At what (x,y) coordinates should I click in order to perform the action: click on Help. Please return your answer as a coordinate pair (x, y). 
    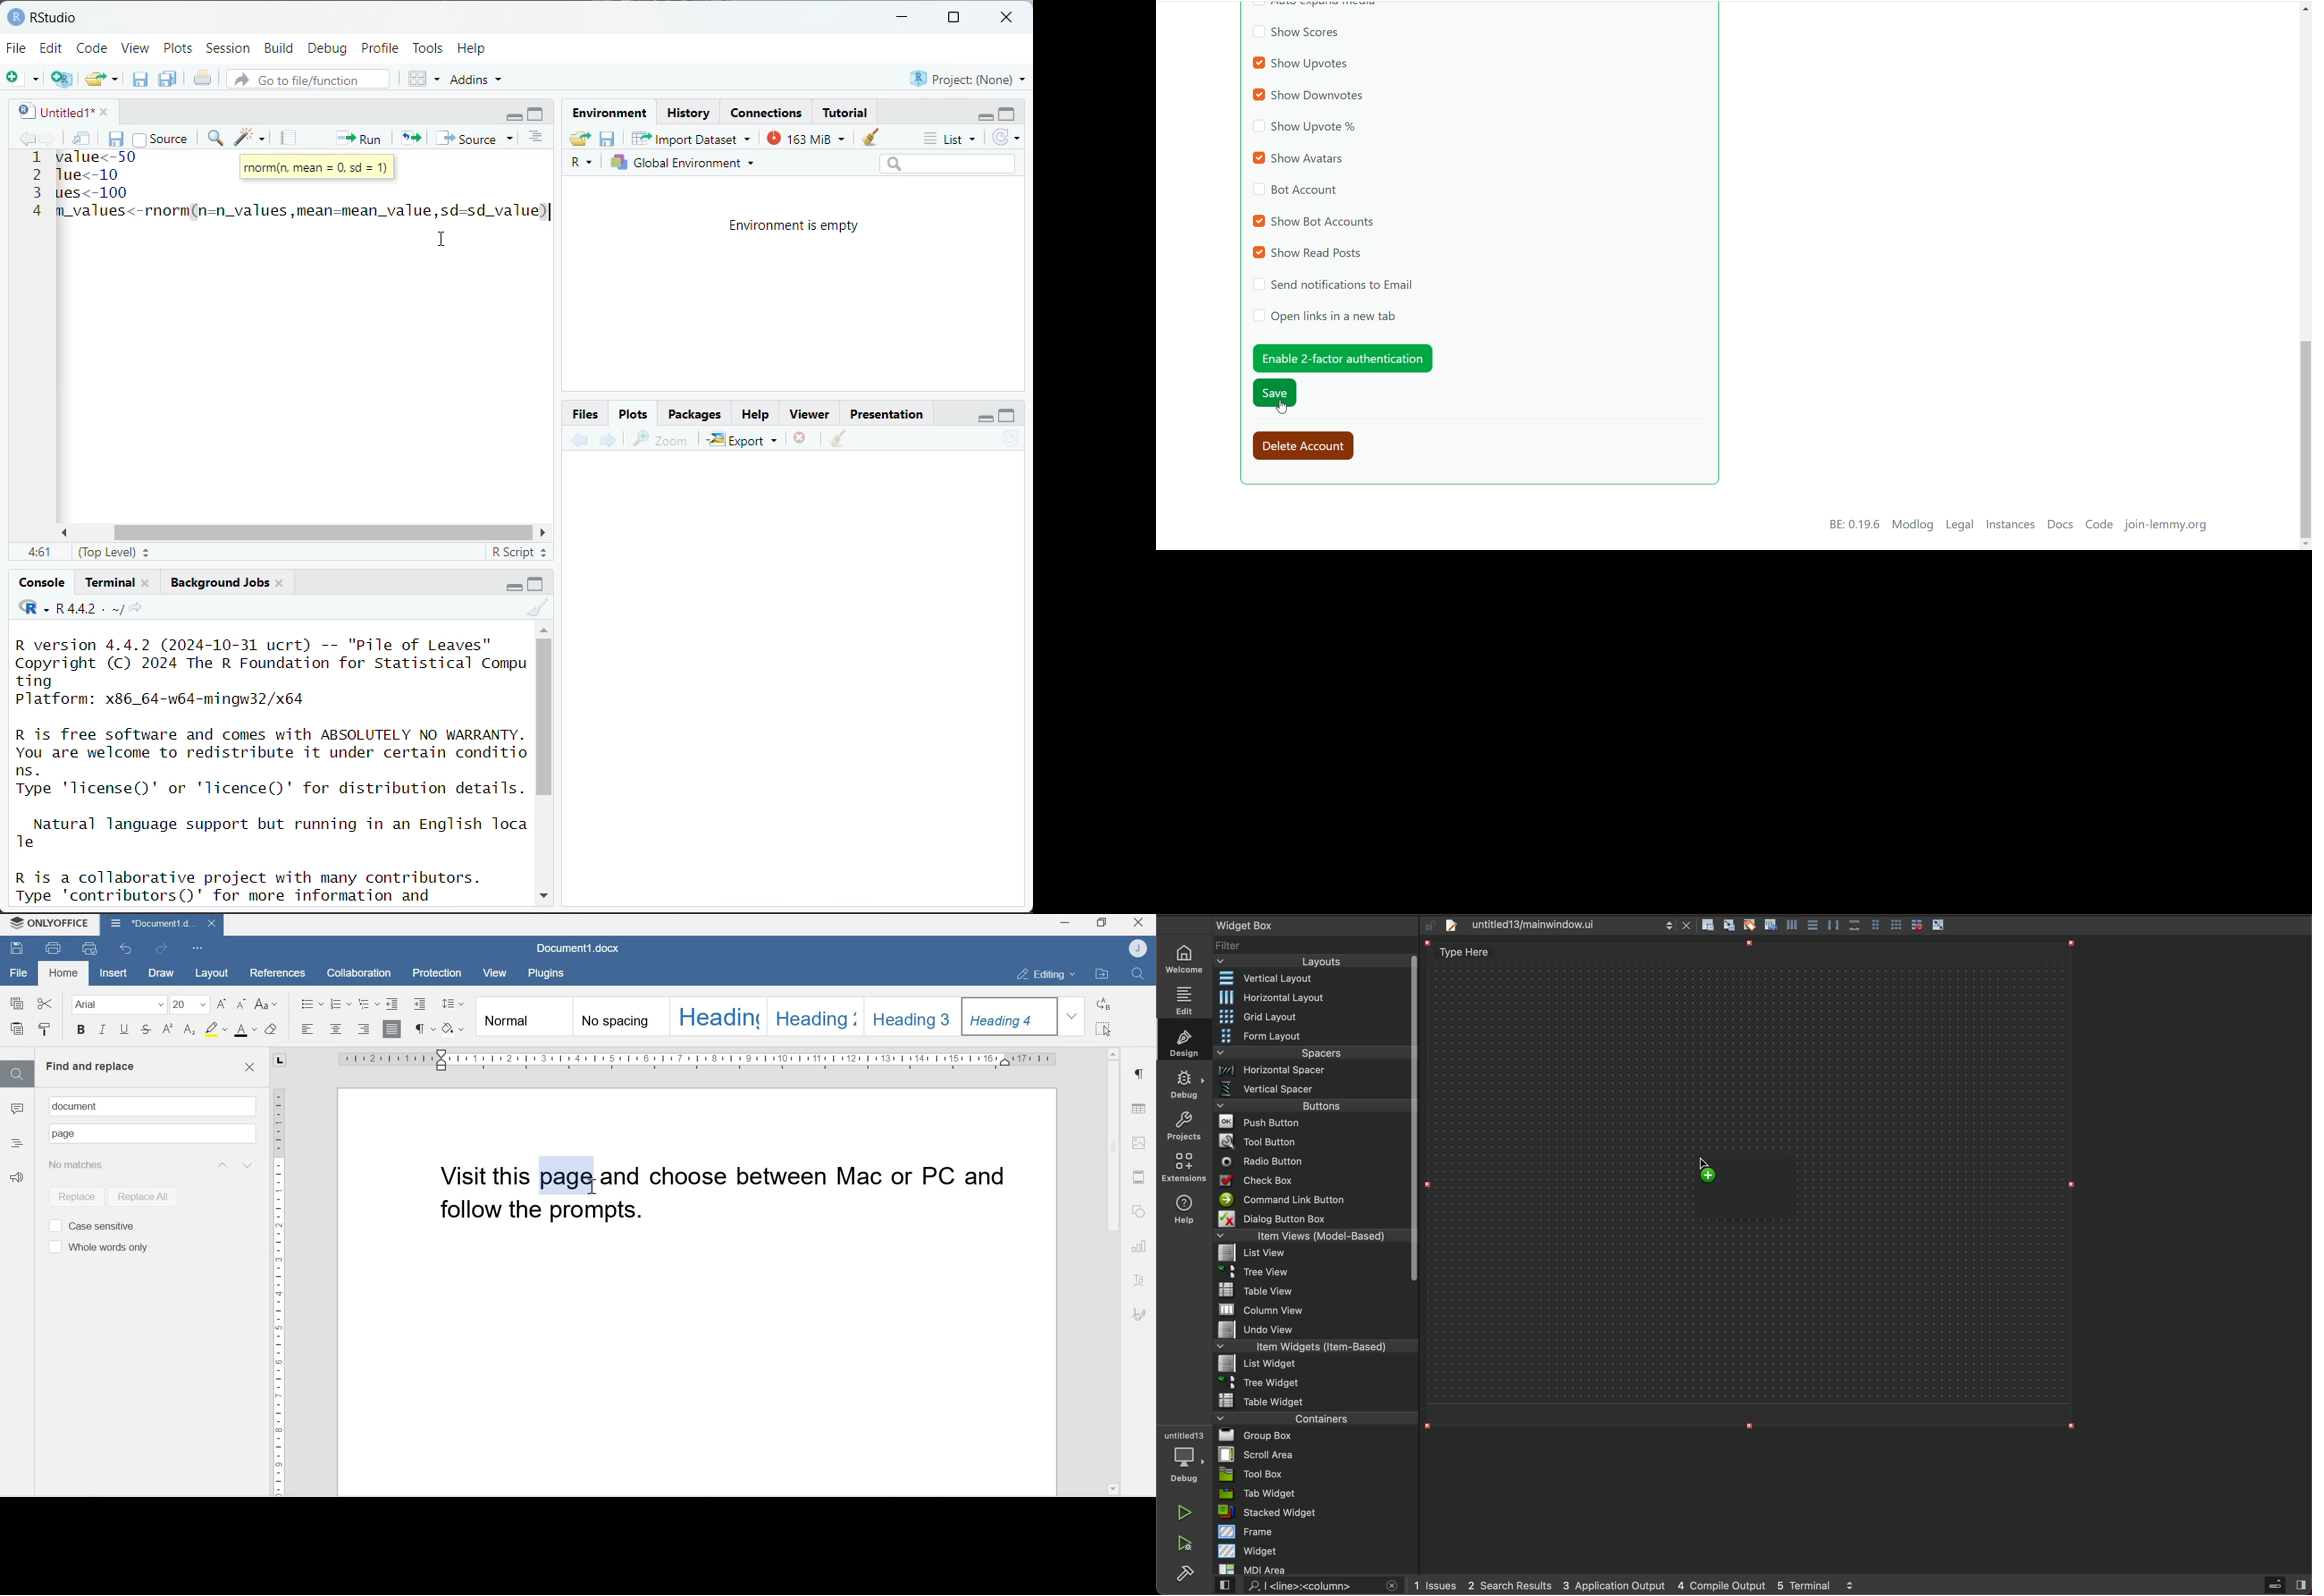
    Looking at the image, I should click on (756, 416).